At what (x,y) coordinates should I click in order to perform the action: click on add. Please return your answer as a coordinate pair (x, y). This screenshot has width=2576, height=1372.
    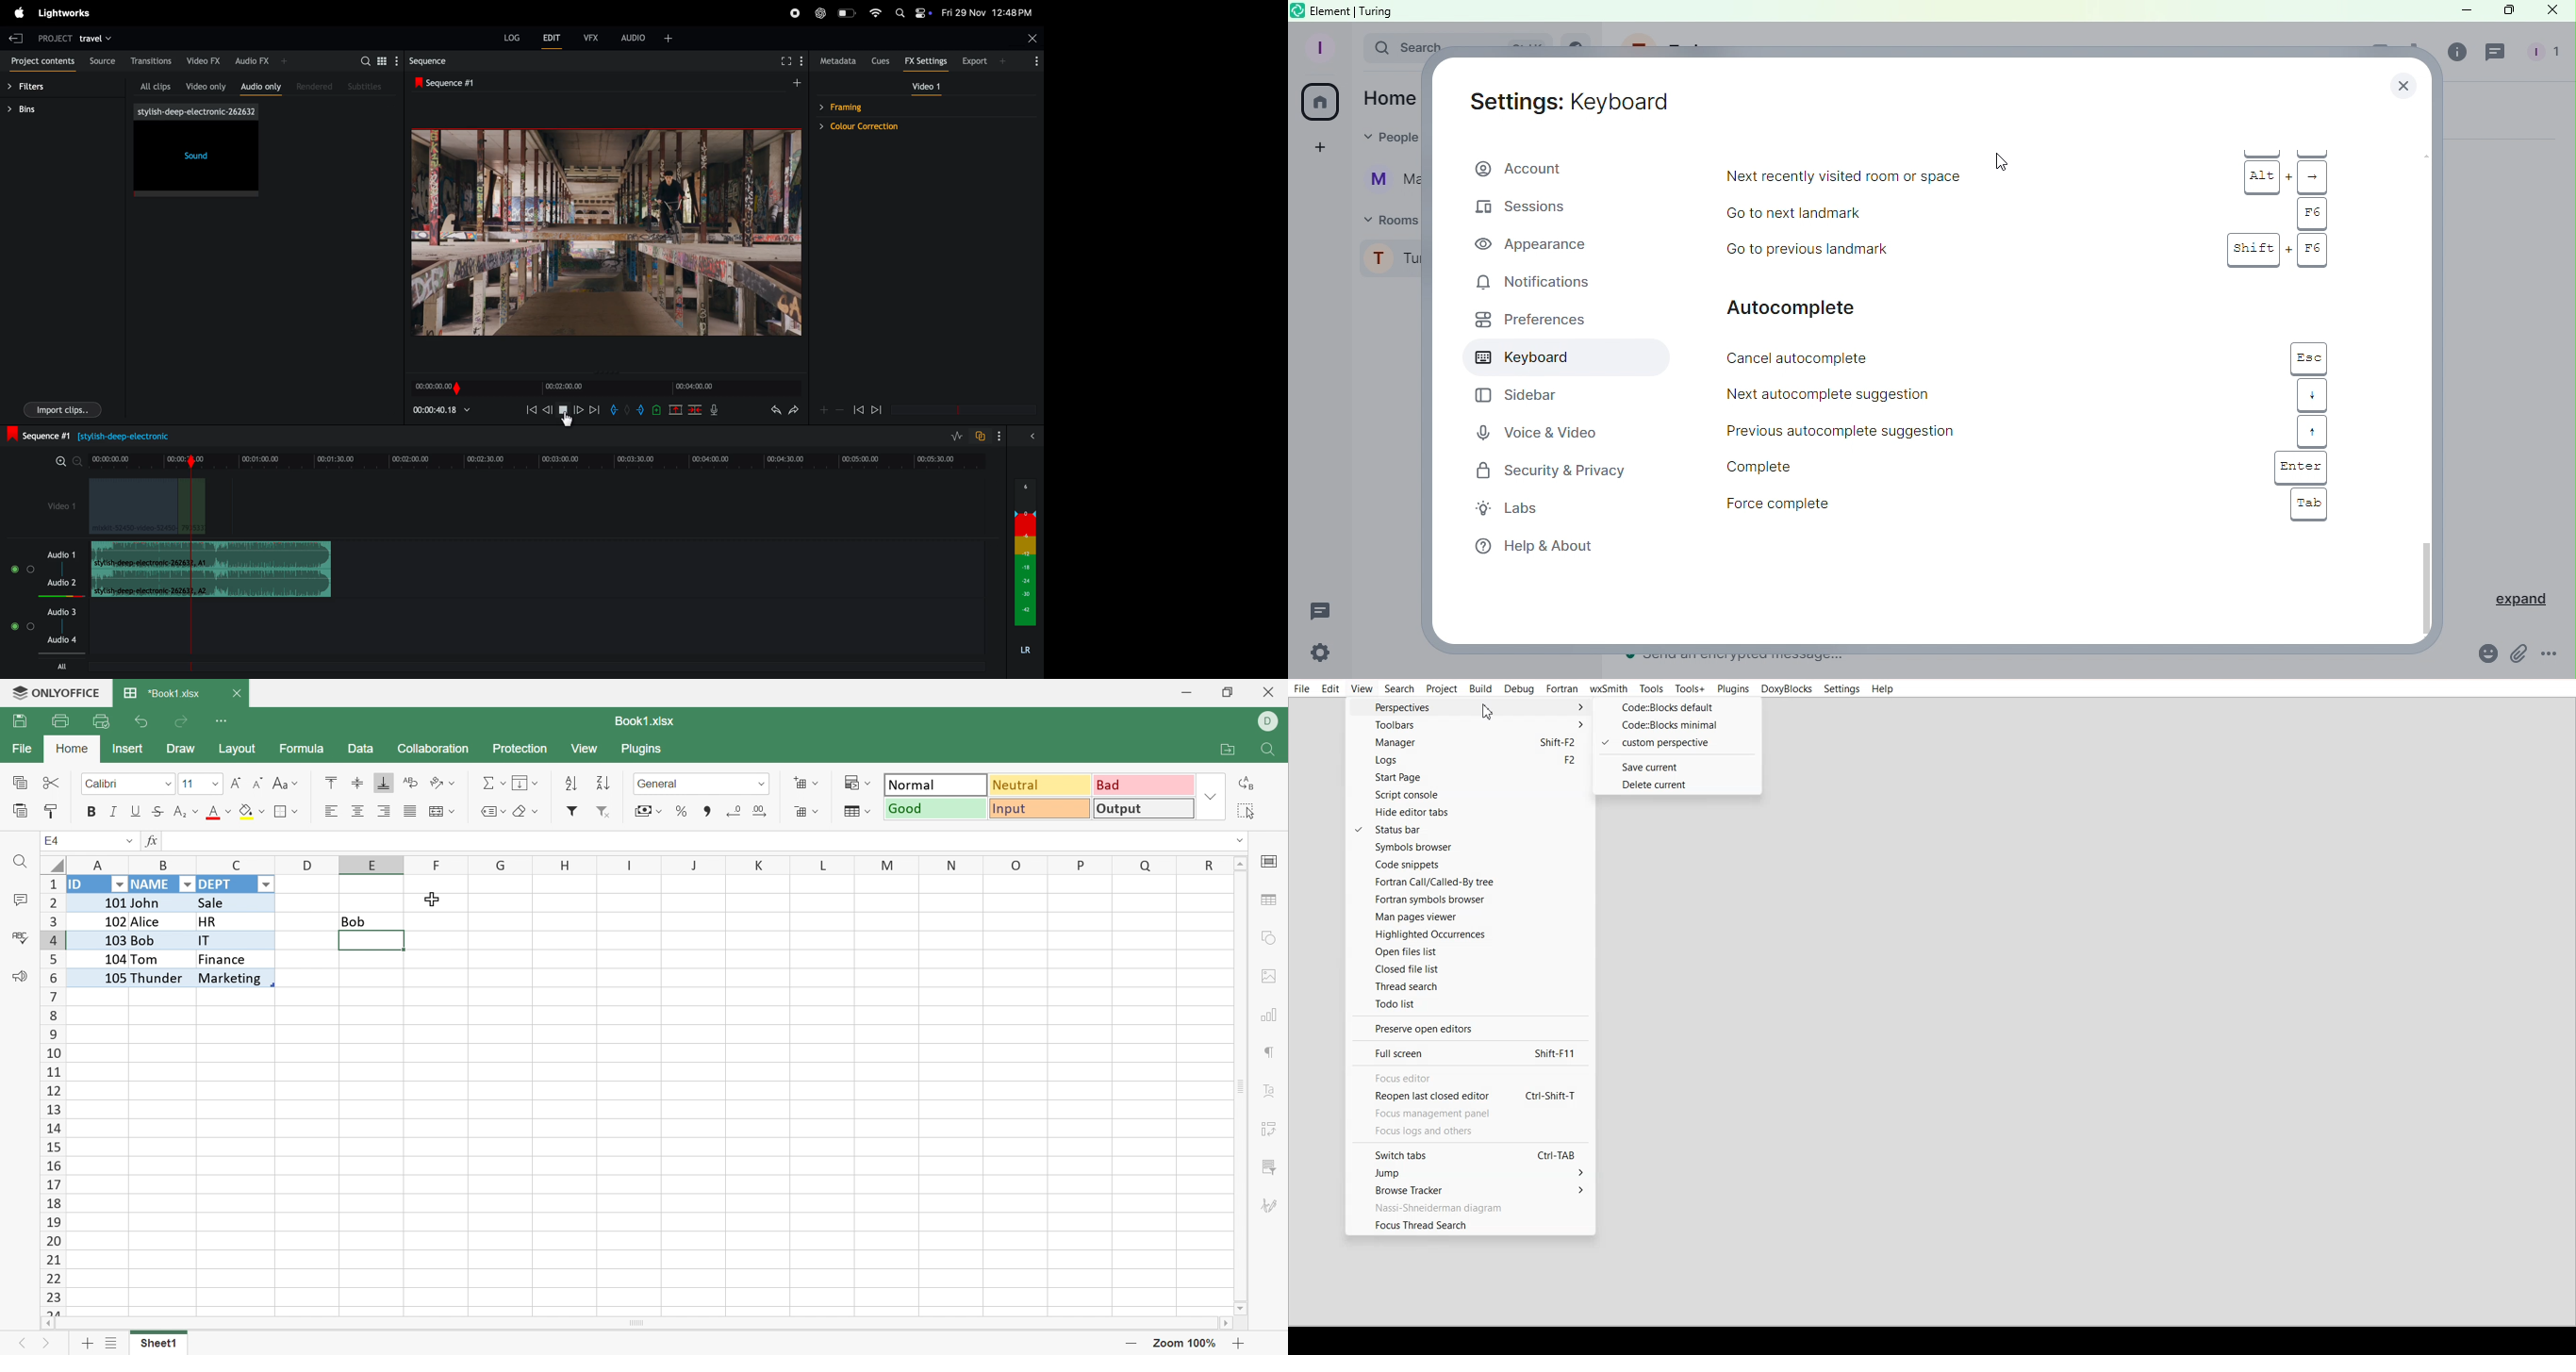
    Looking at the image, I should click on (676, 409).